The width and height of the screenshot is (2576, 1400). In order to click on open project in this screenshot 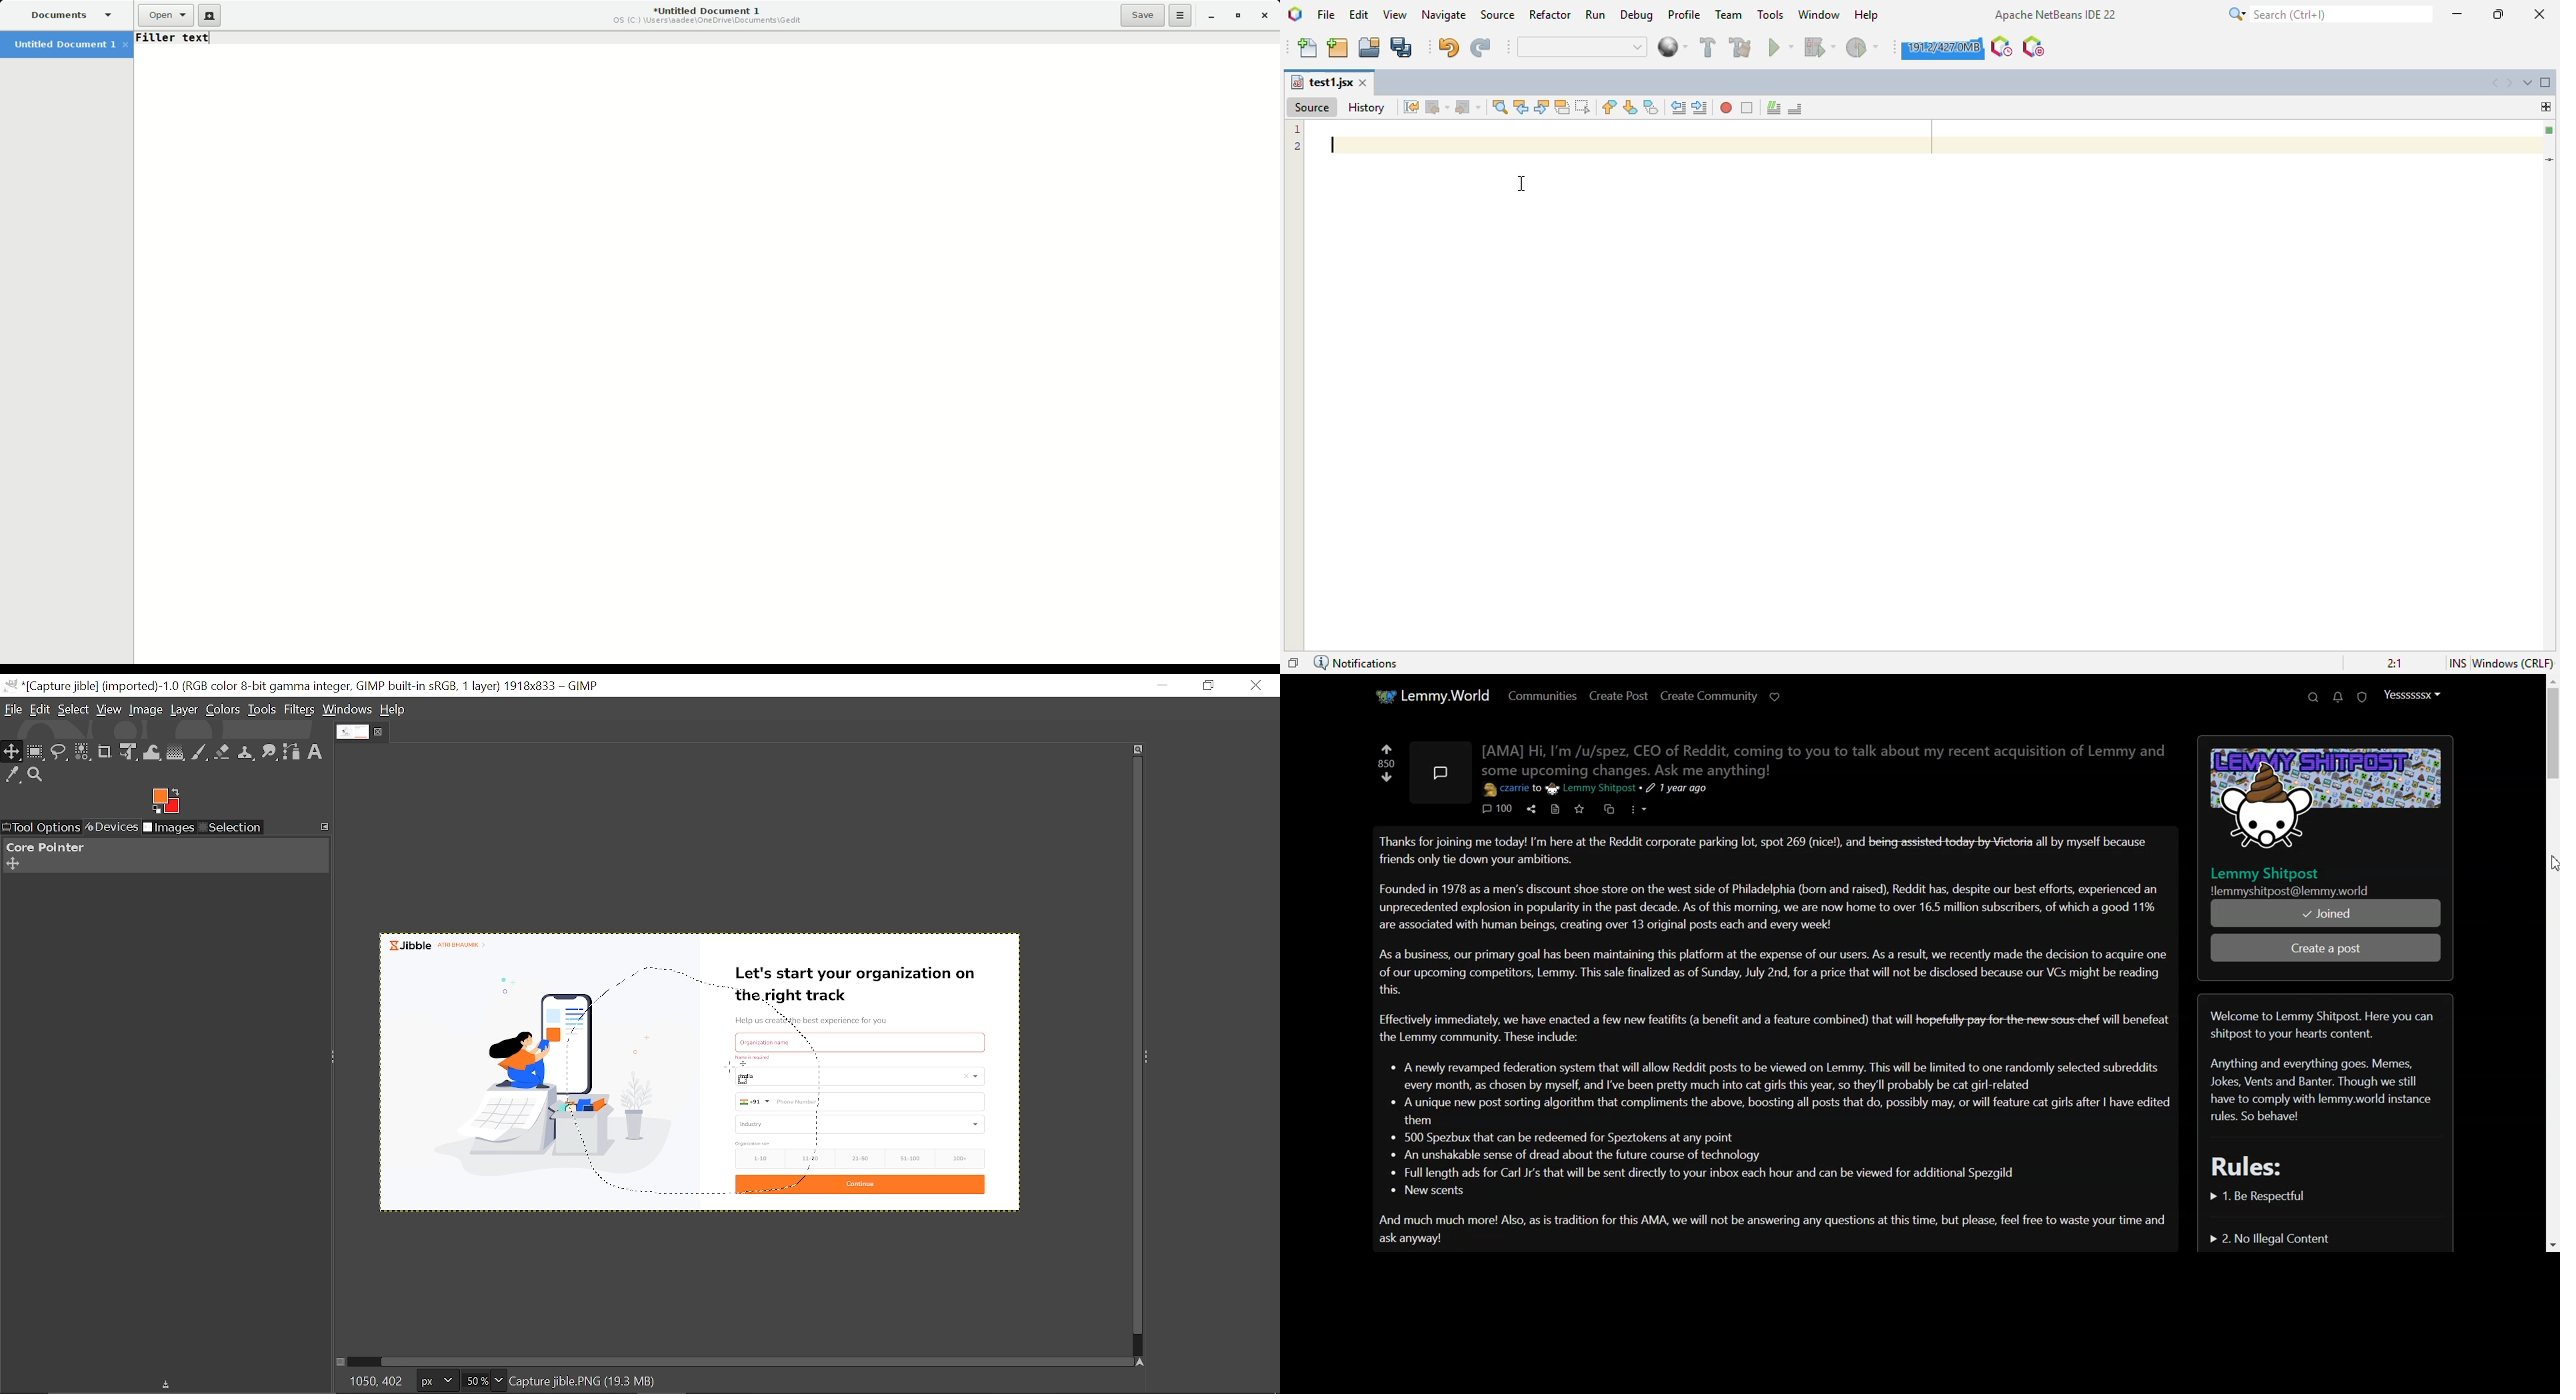, I will do `click(1369, 48)`.